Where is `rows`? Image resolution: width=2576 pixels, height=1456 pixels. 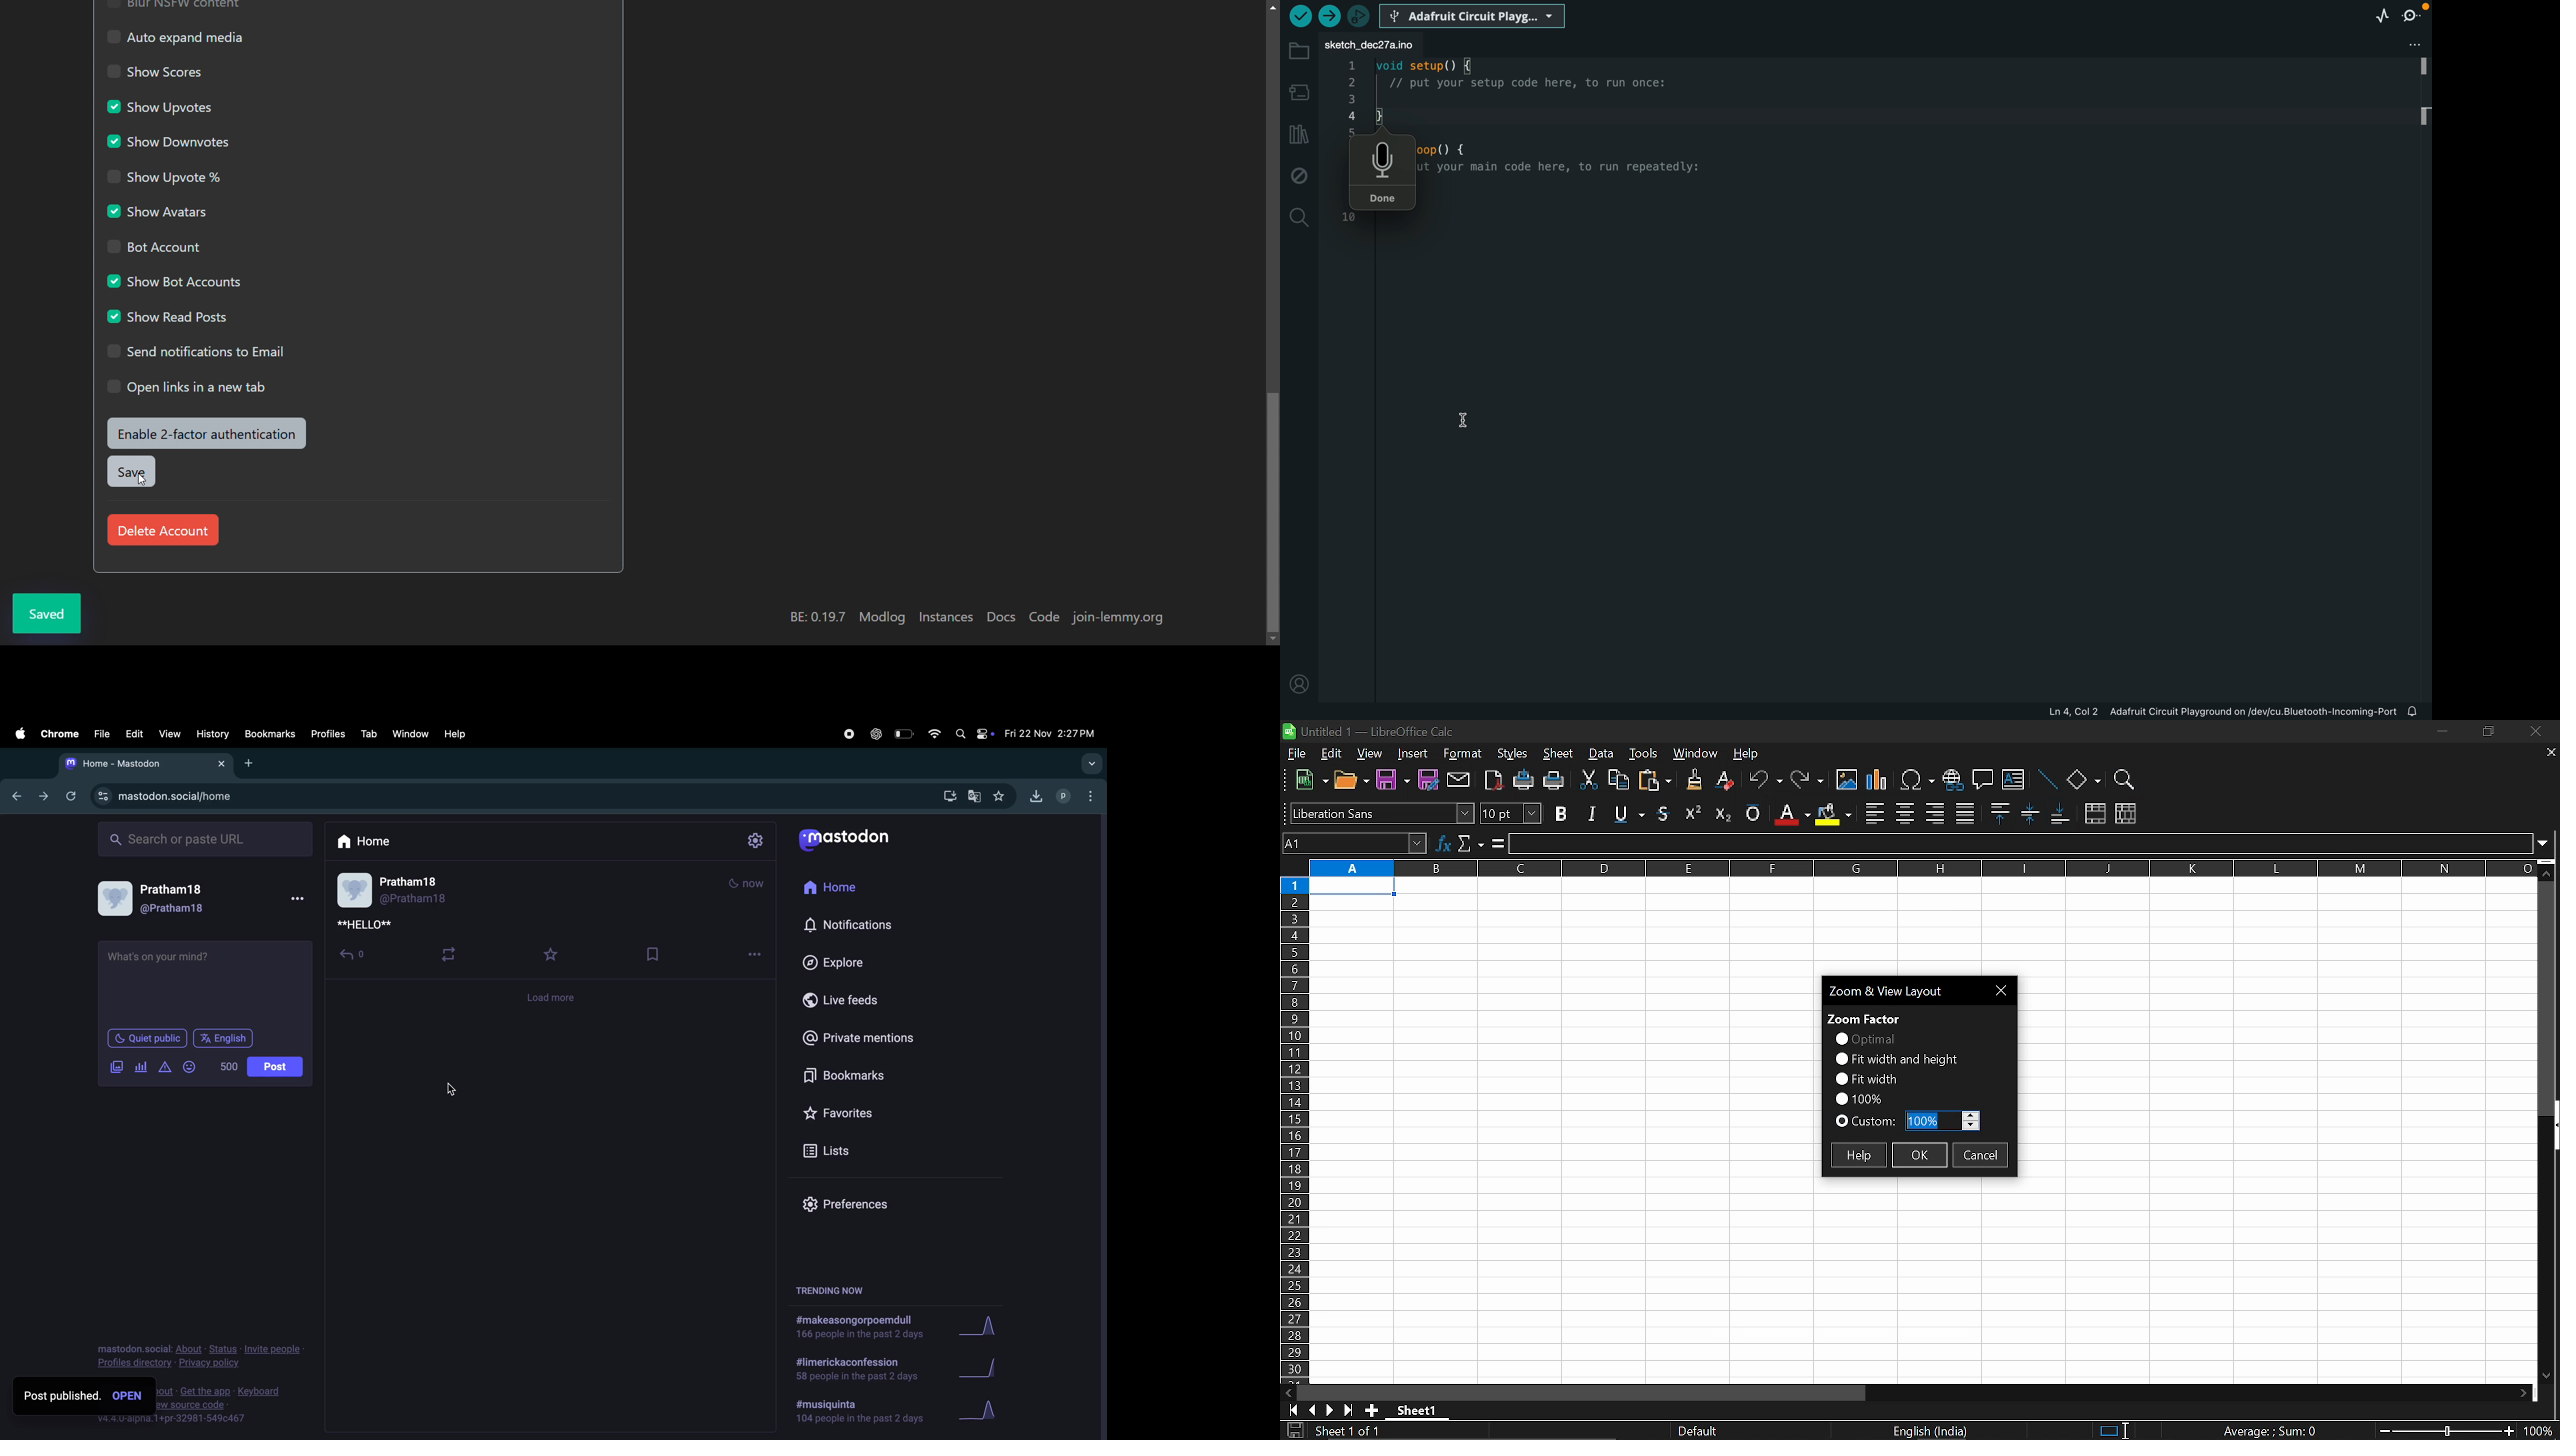
rows is located at coordinates (1293, 1128).